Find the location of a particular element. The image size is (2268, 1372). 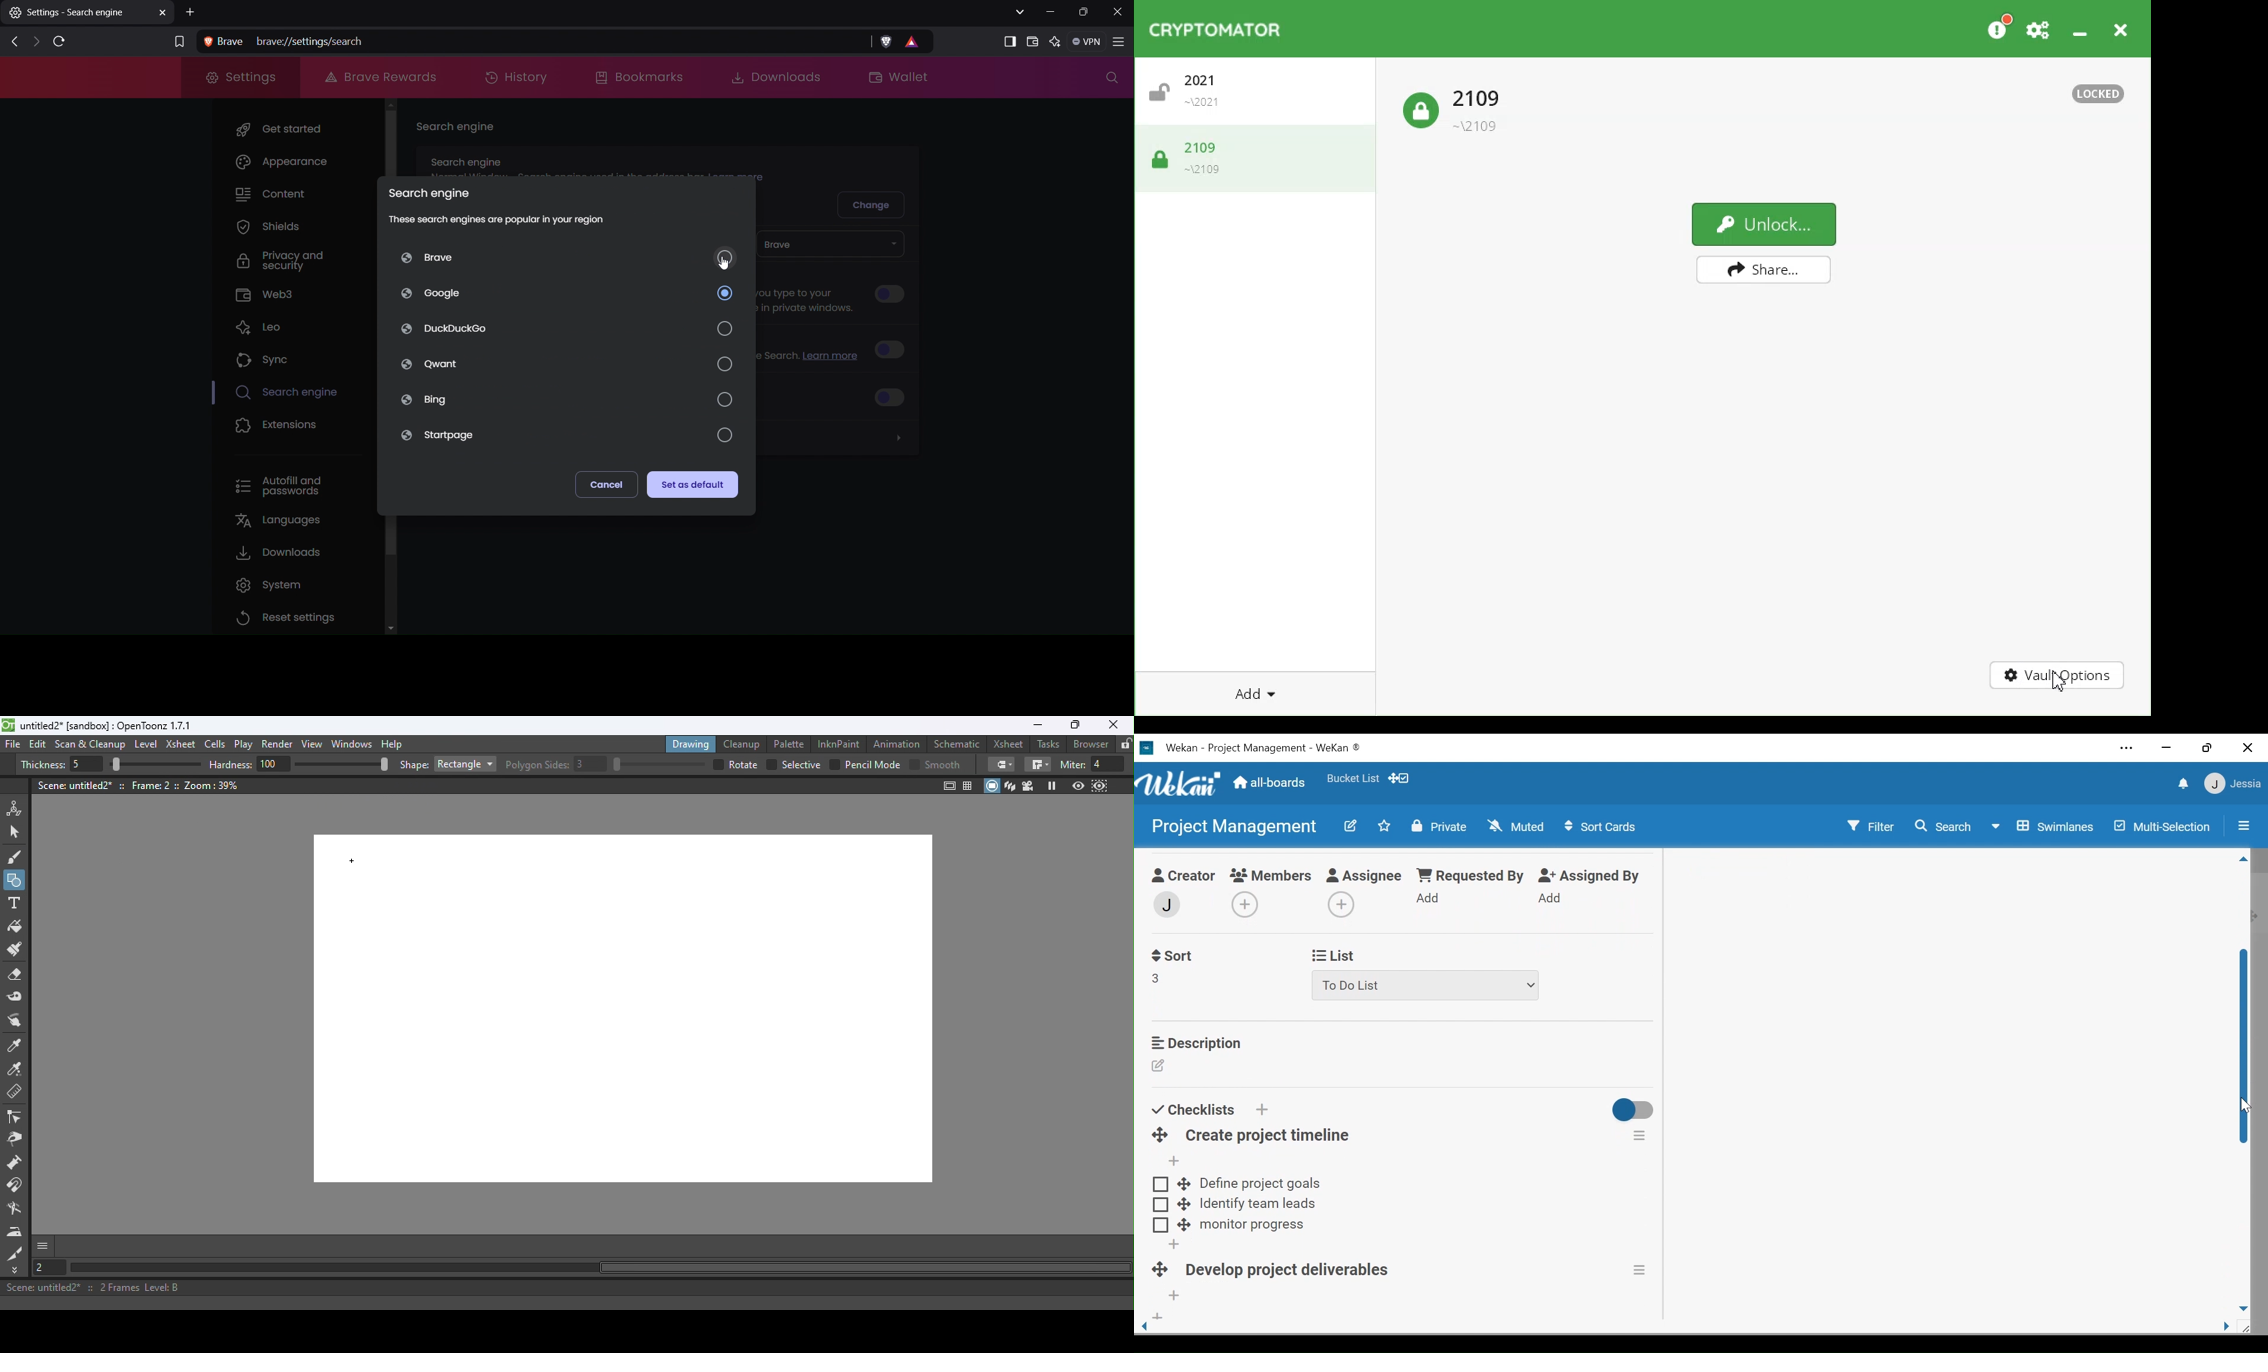

Favorite is located at coordinates (1353, 778).